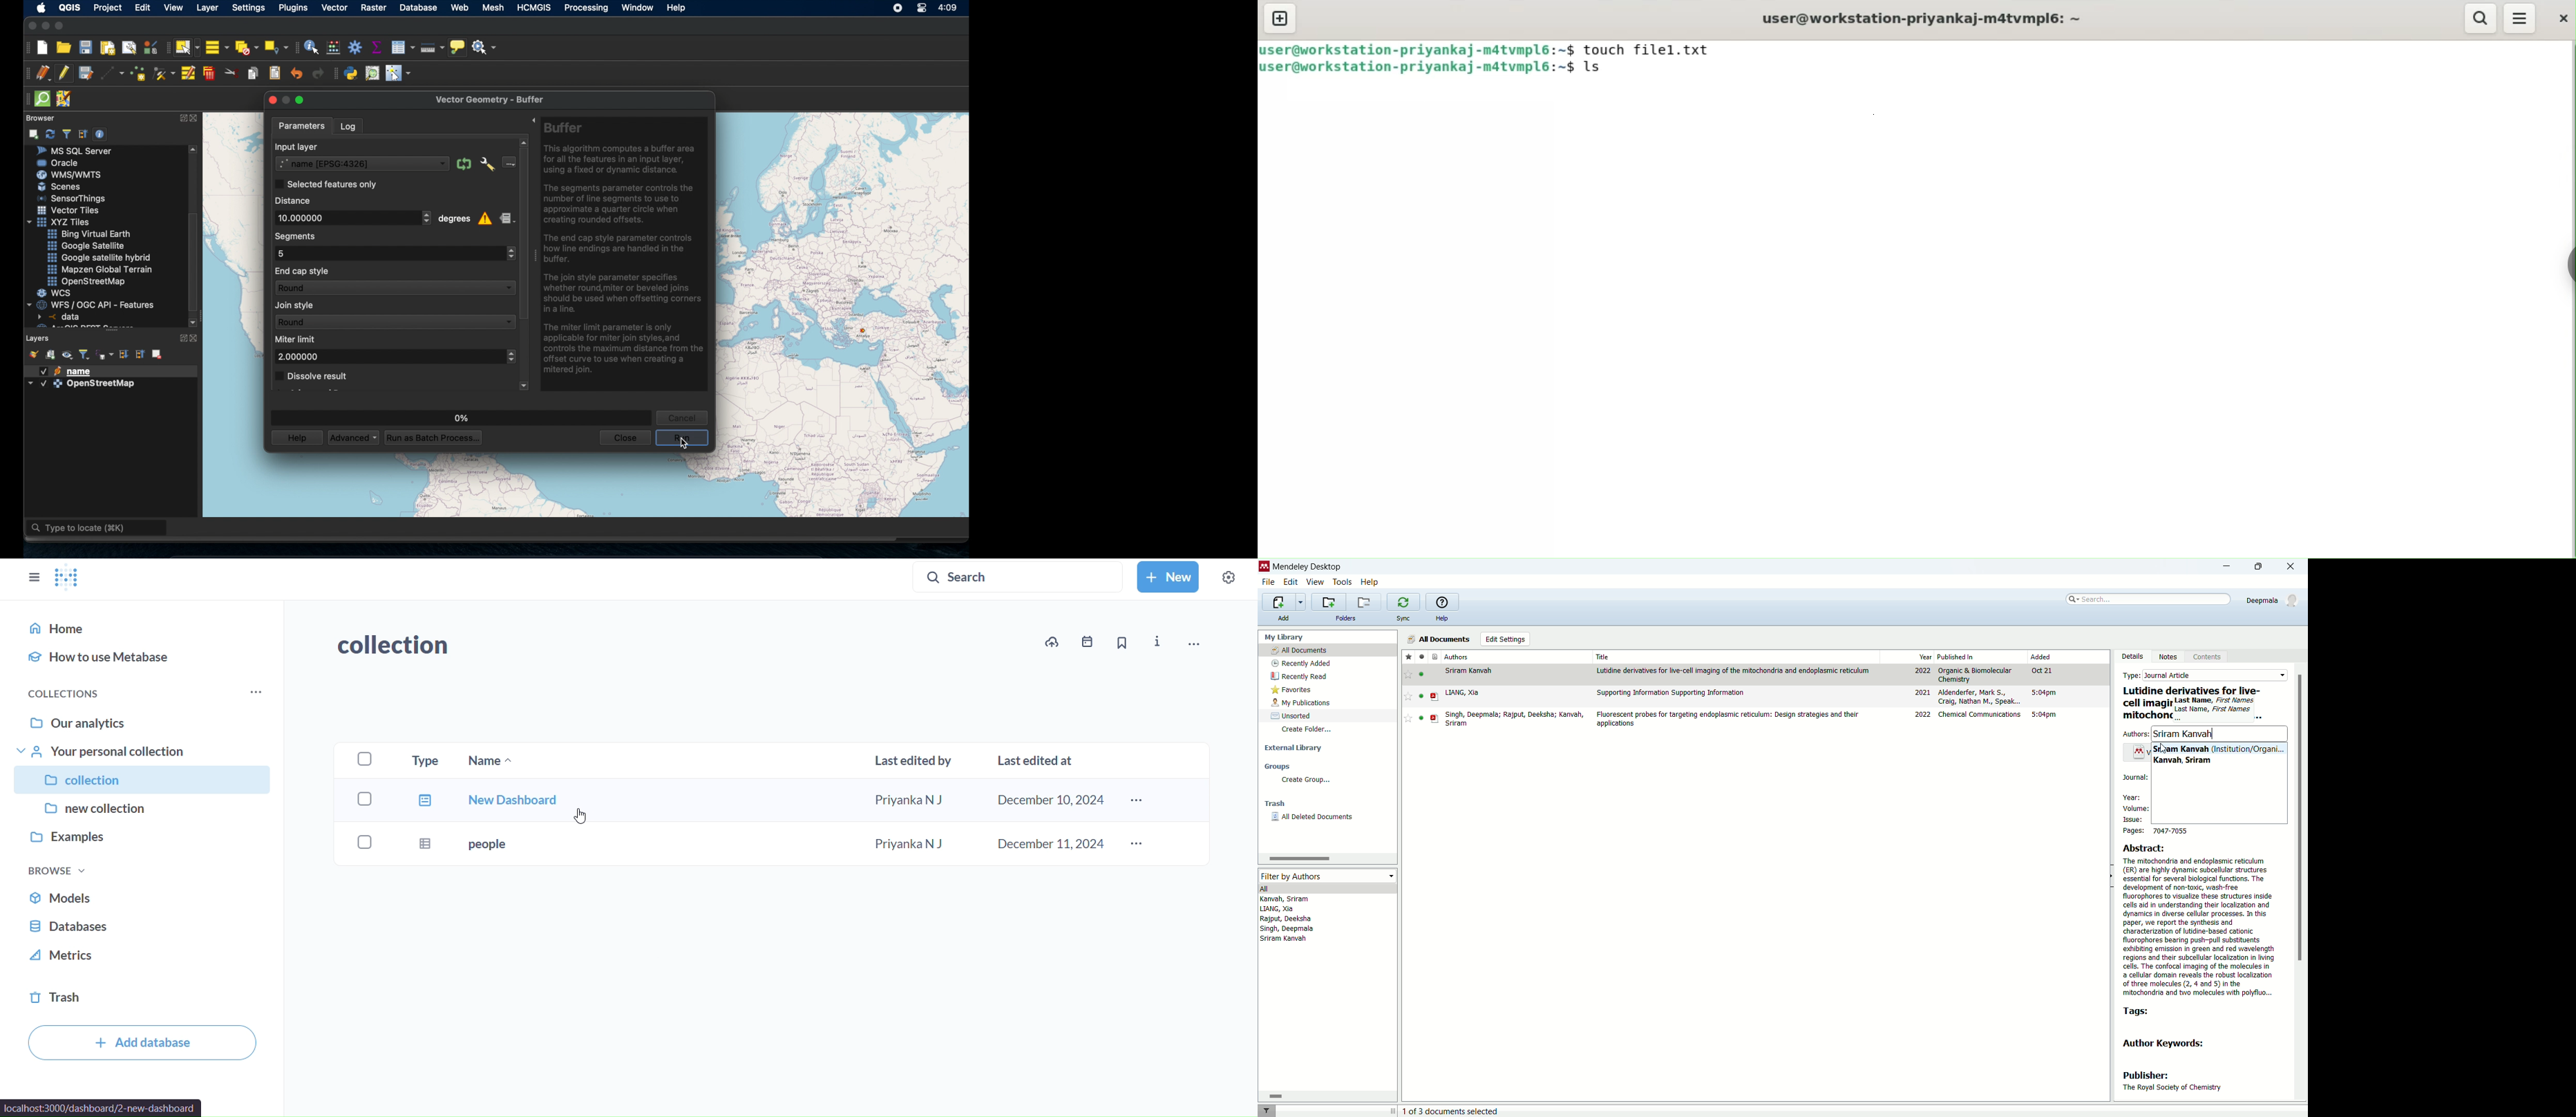 Image resolution: width=2576 pixels, height=1120 pixels. What do you see at coordinates (1435, 657) in the screenshot?
I see `documents type` at bounding box center [1435, 657].